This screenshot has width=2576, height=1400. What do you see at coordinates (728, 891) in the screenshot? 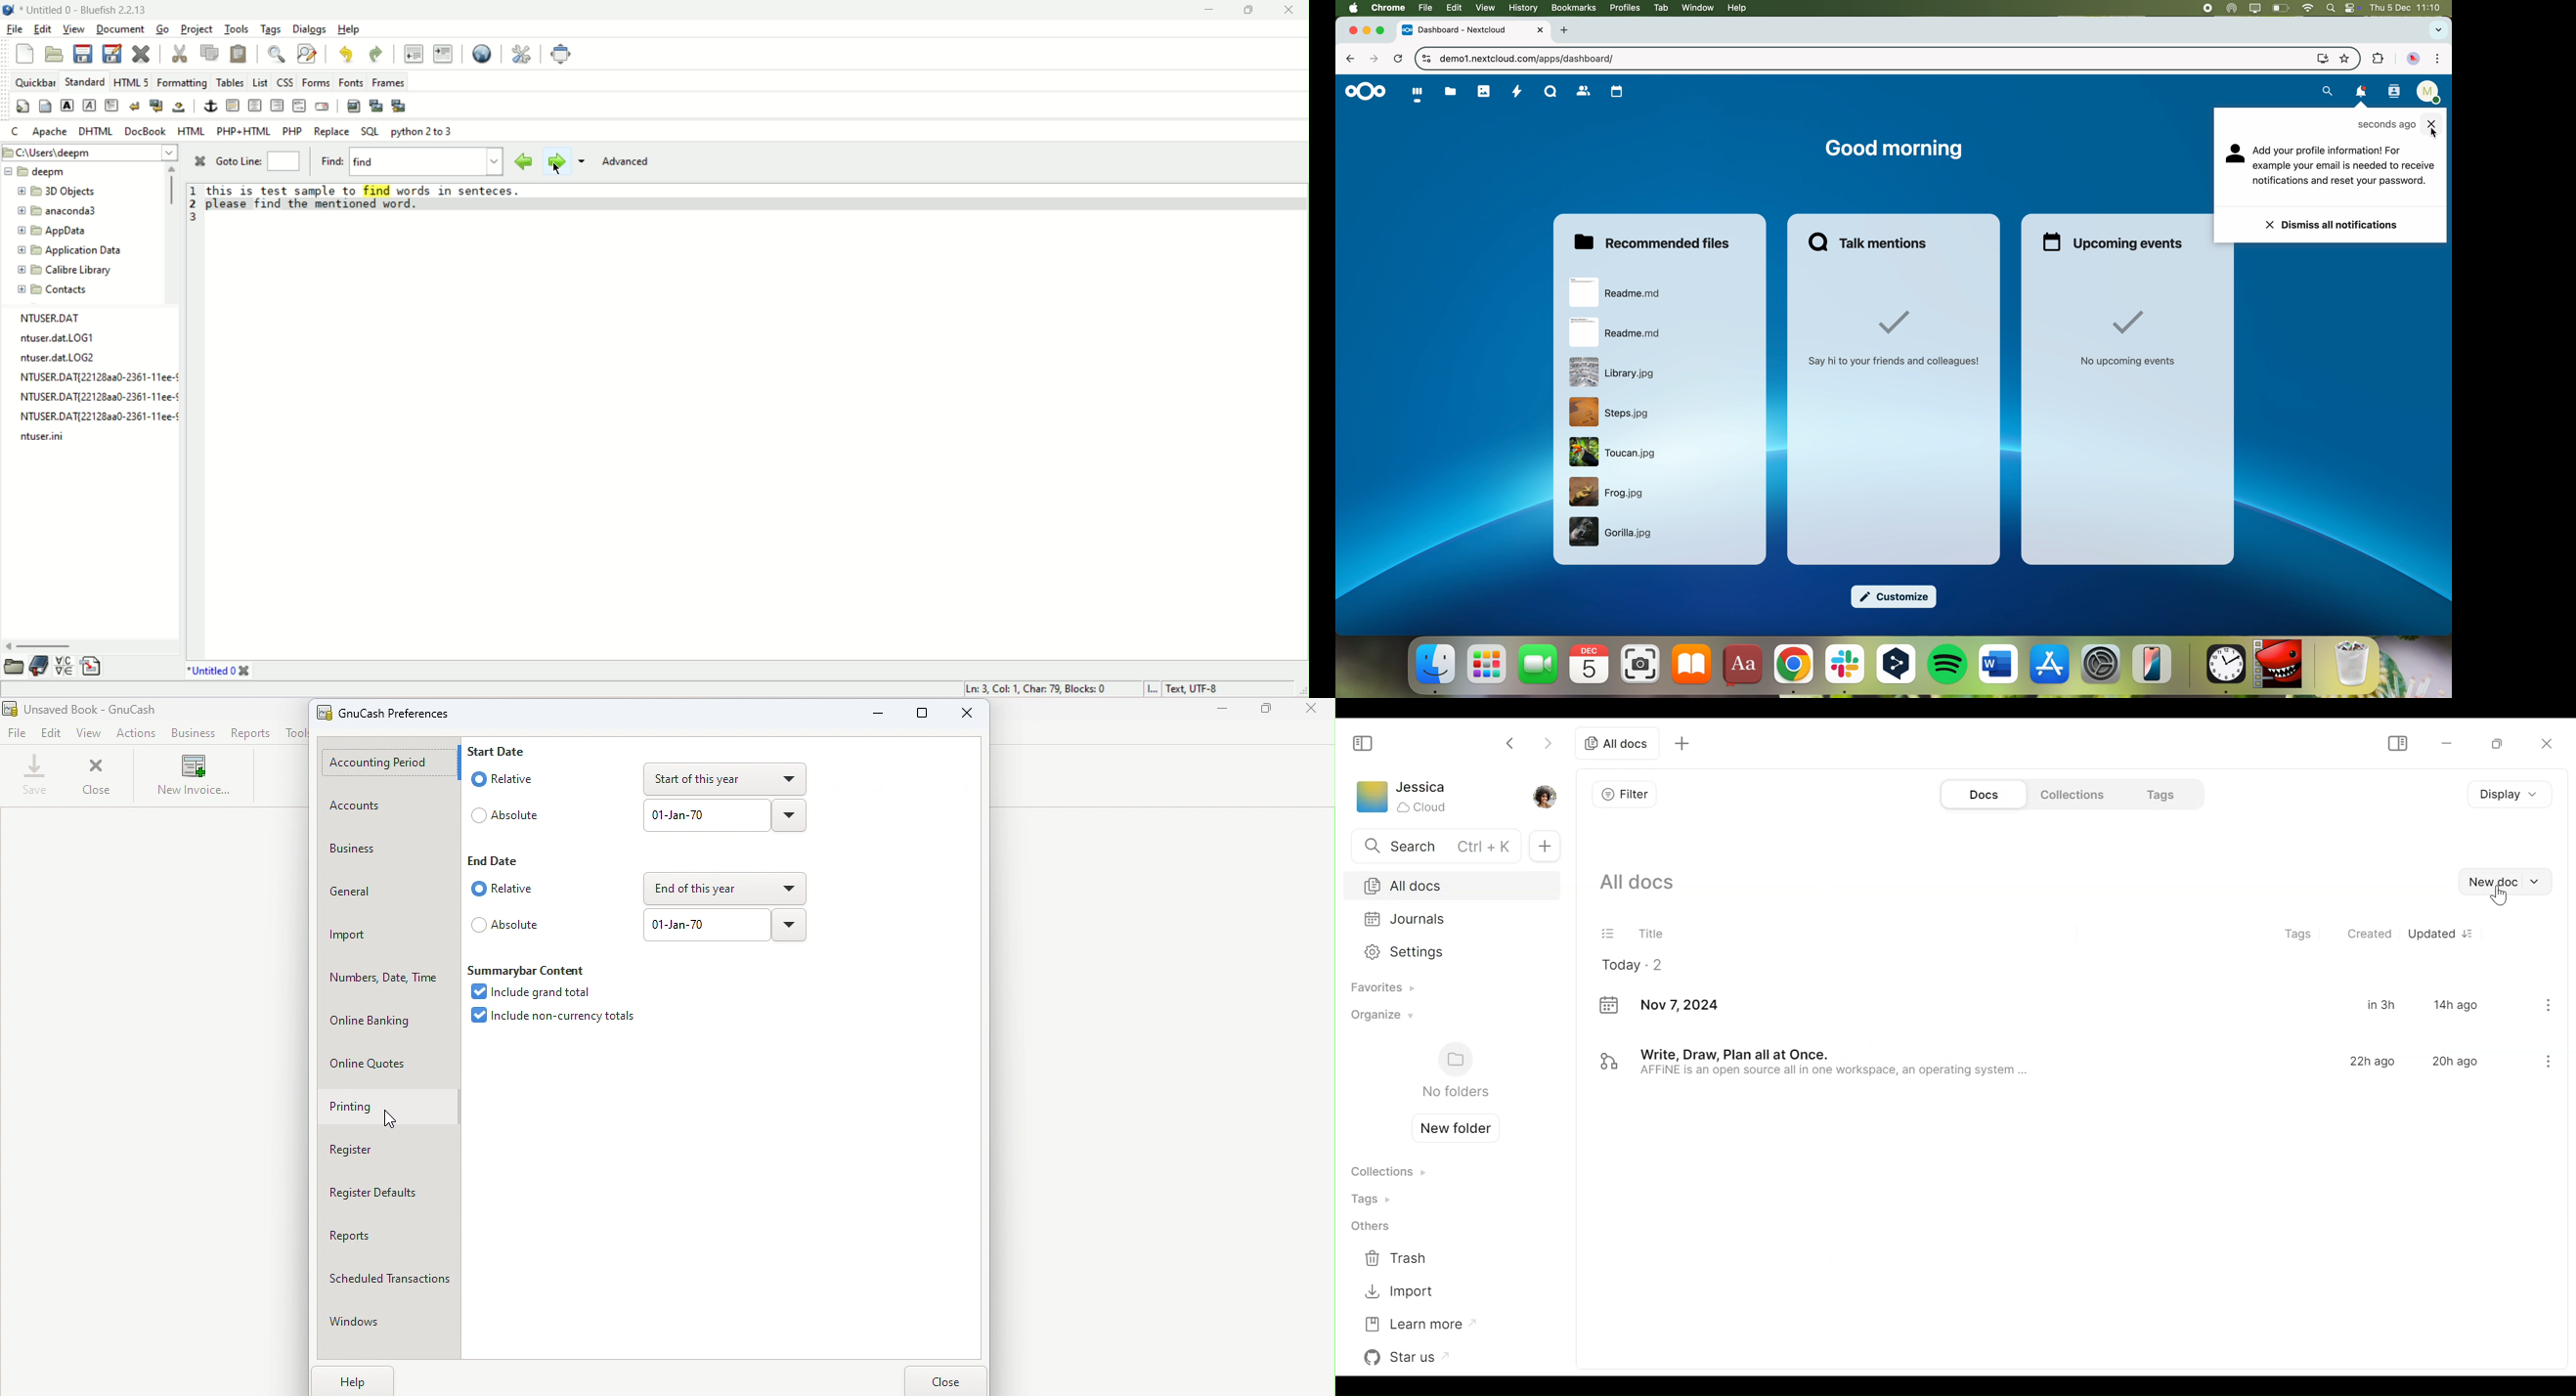
I see `end of this year` at bounding box center [728, 891].